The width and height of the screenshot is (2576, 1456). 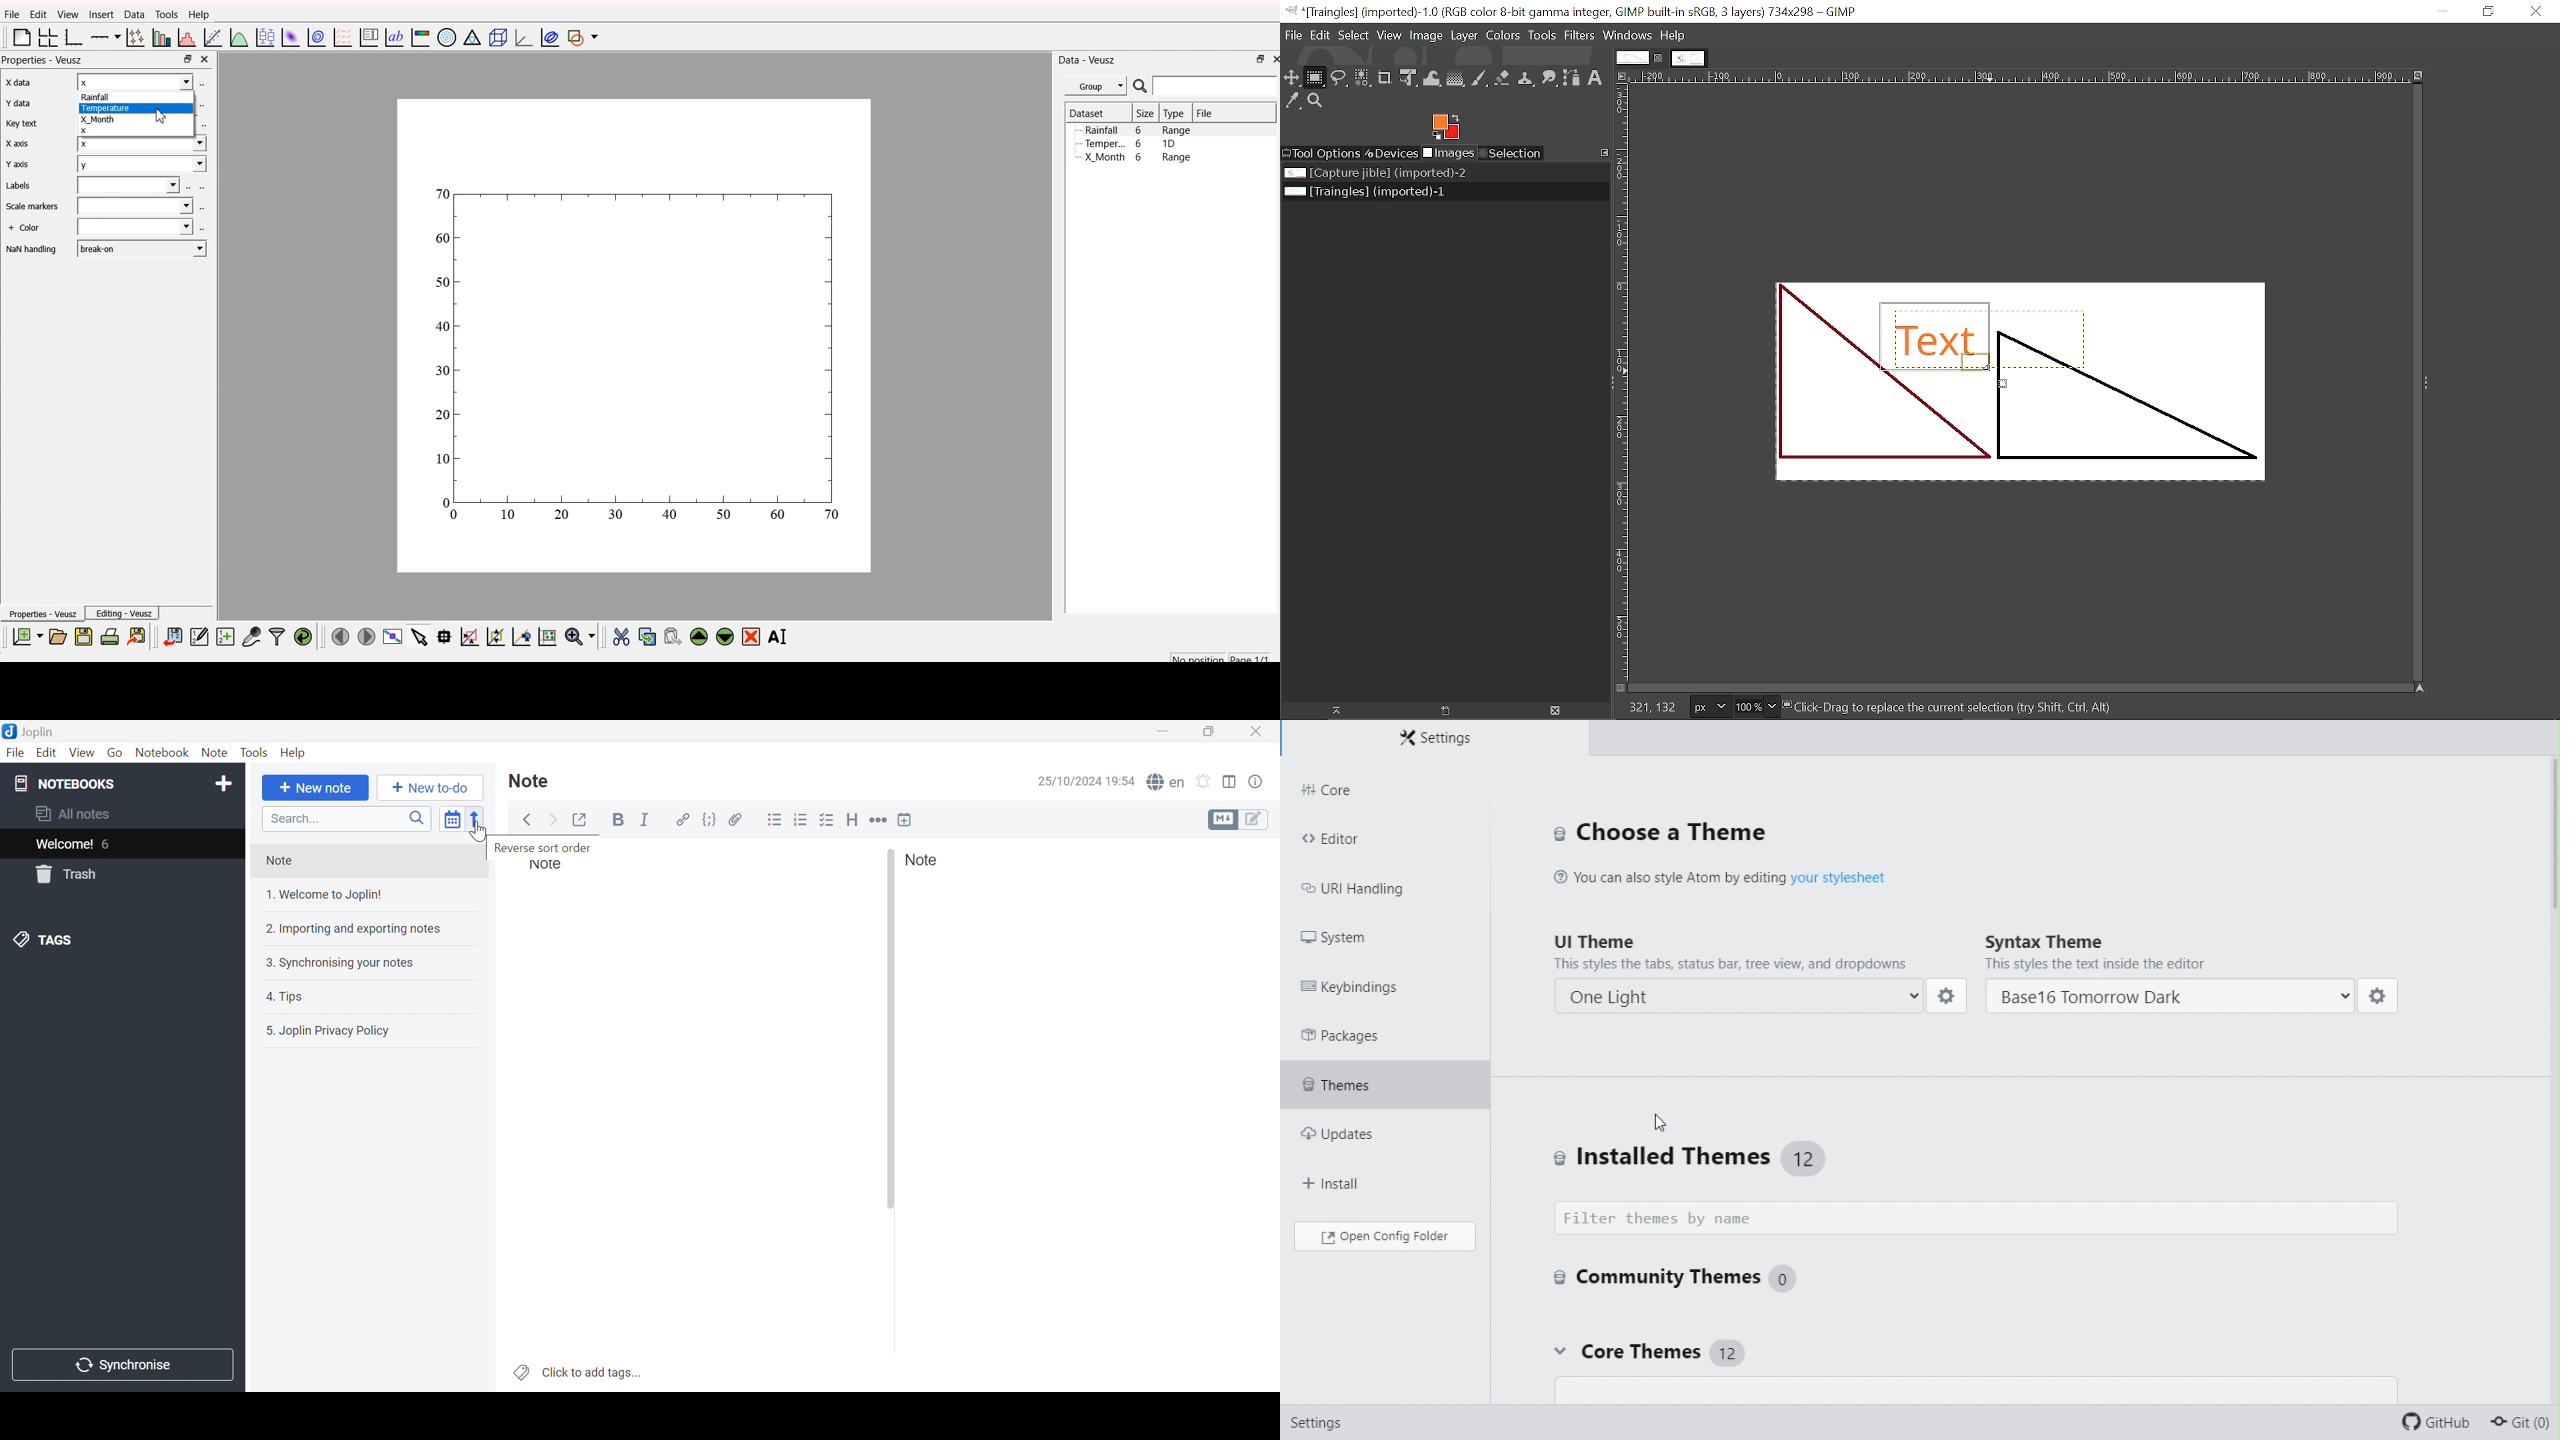 I want to click on field, so click(x=130, y=186).